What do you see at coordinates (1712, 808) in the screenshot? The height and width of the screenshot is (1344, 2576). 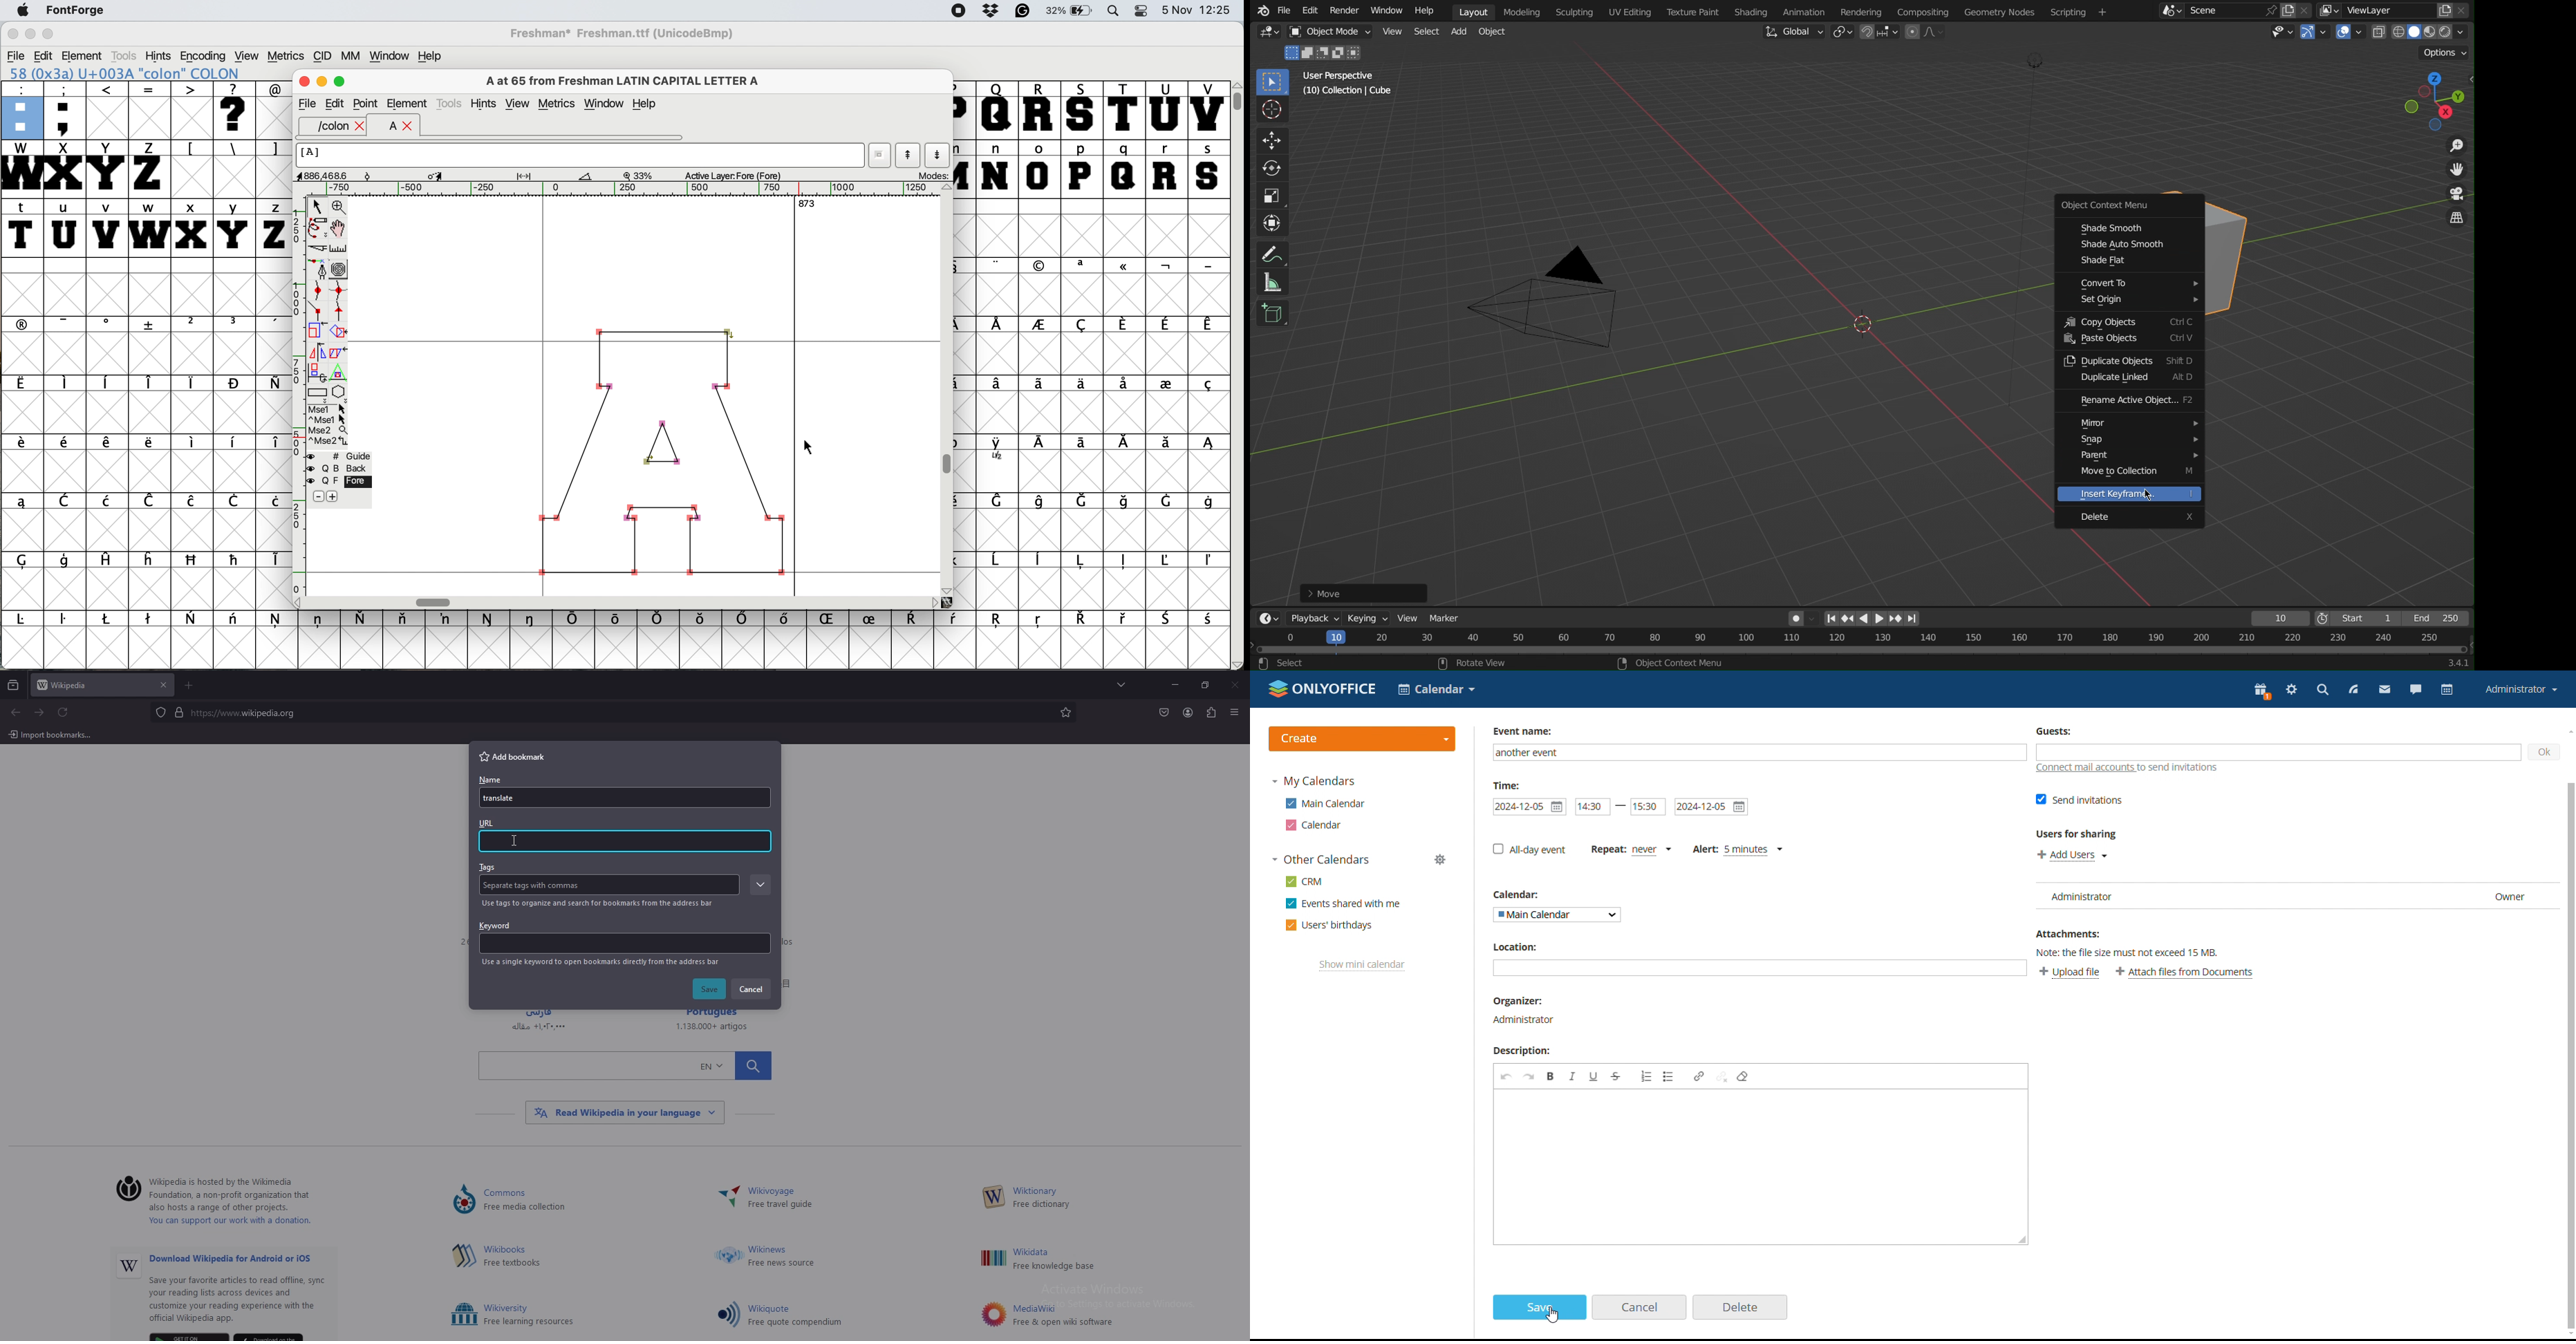 I see `end date` at bounding box center [1712, 808].